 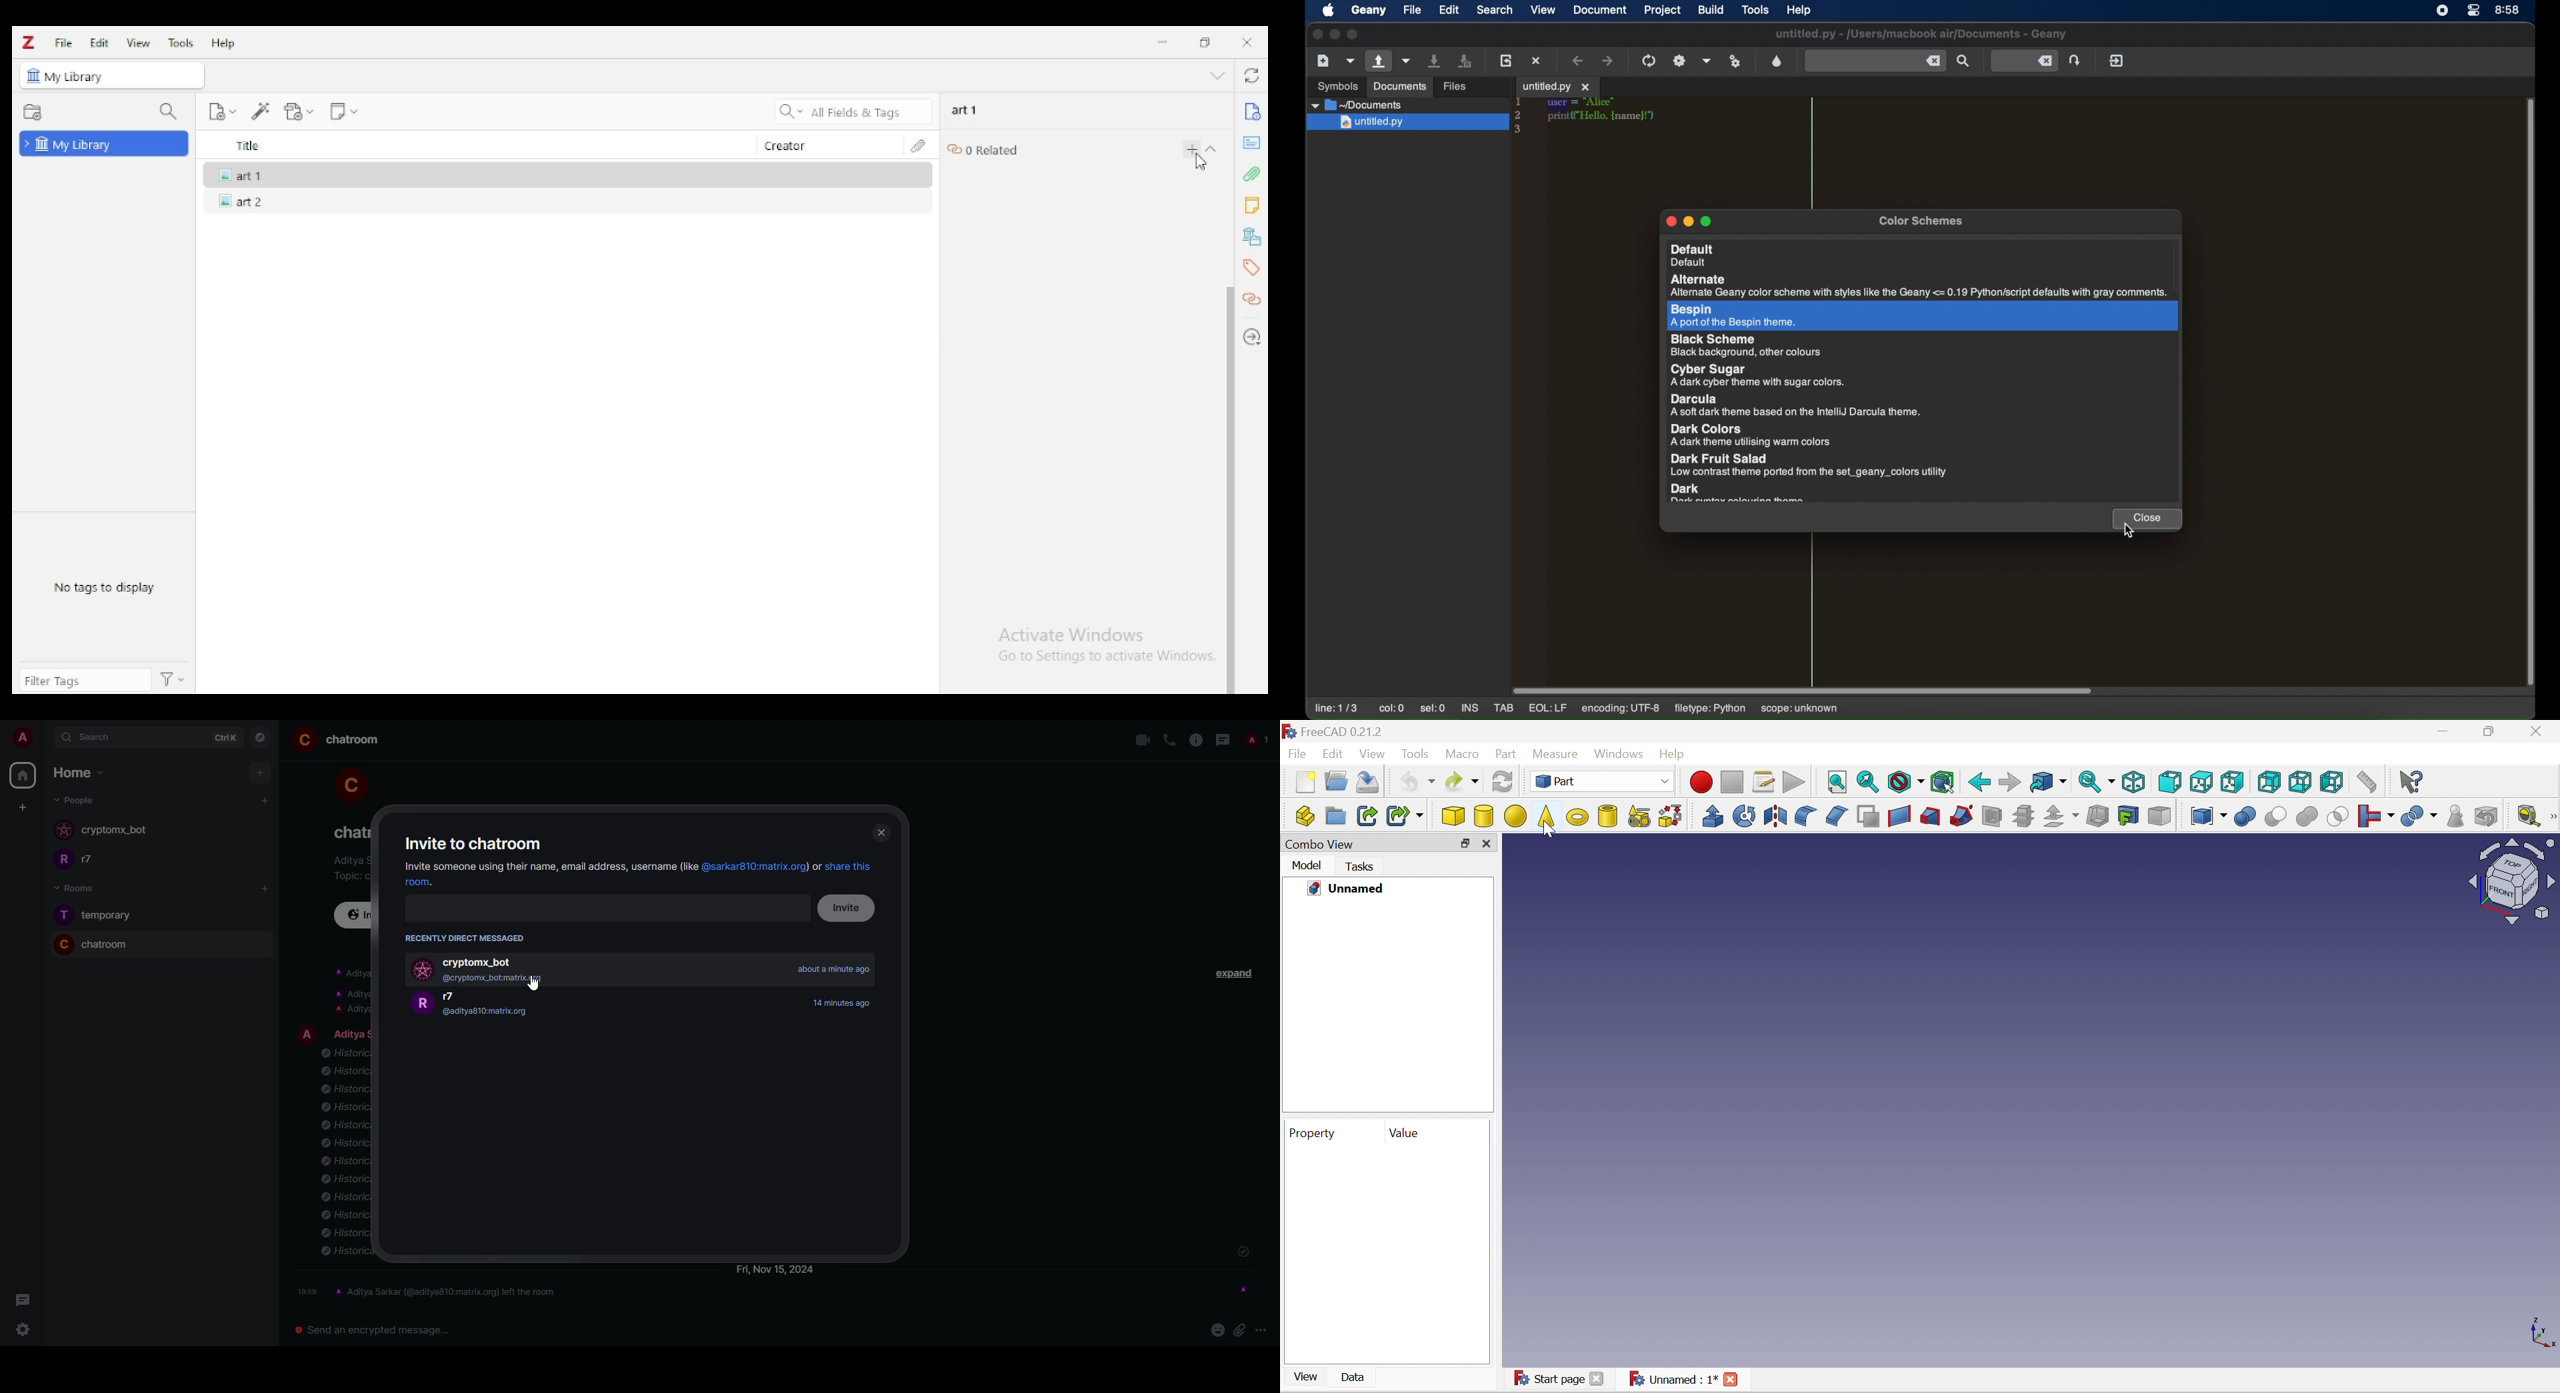 What do you see at coordinates (1304, 781) in the screenshot?
I see `New` at bounding box center [1304, 781].